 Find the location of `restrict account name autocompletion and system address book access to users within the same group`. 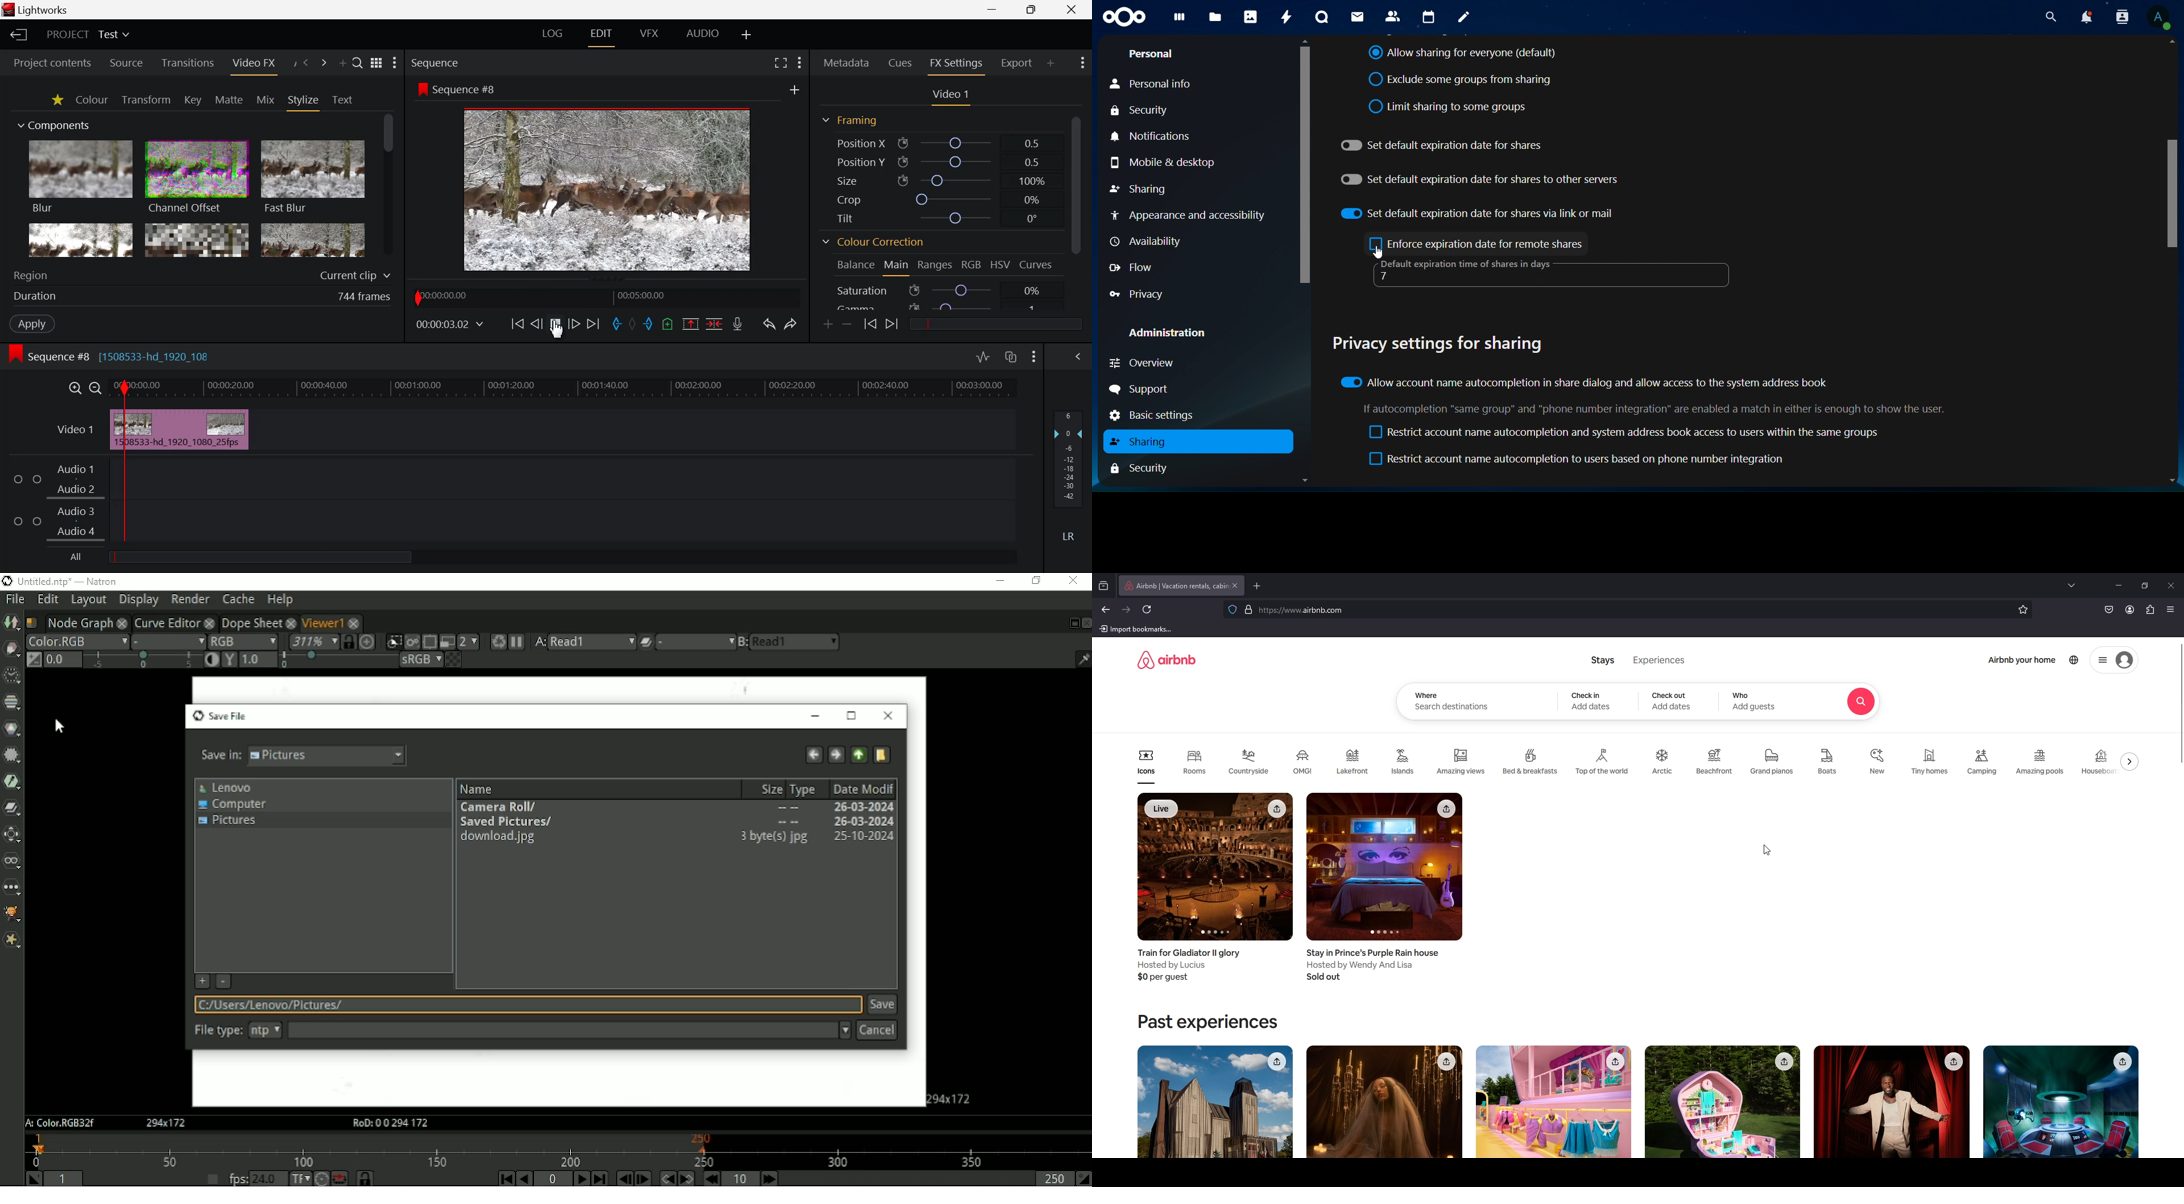

restrict account name autocompletion and system address book access to users within the same group is located at coordinates (1624, 434).